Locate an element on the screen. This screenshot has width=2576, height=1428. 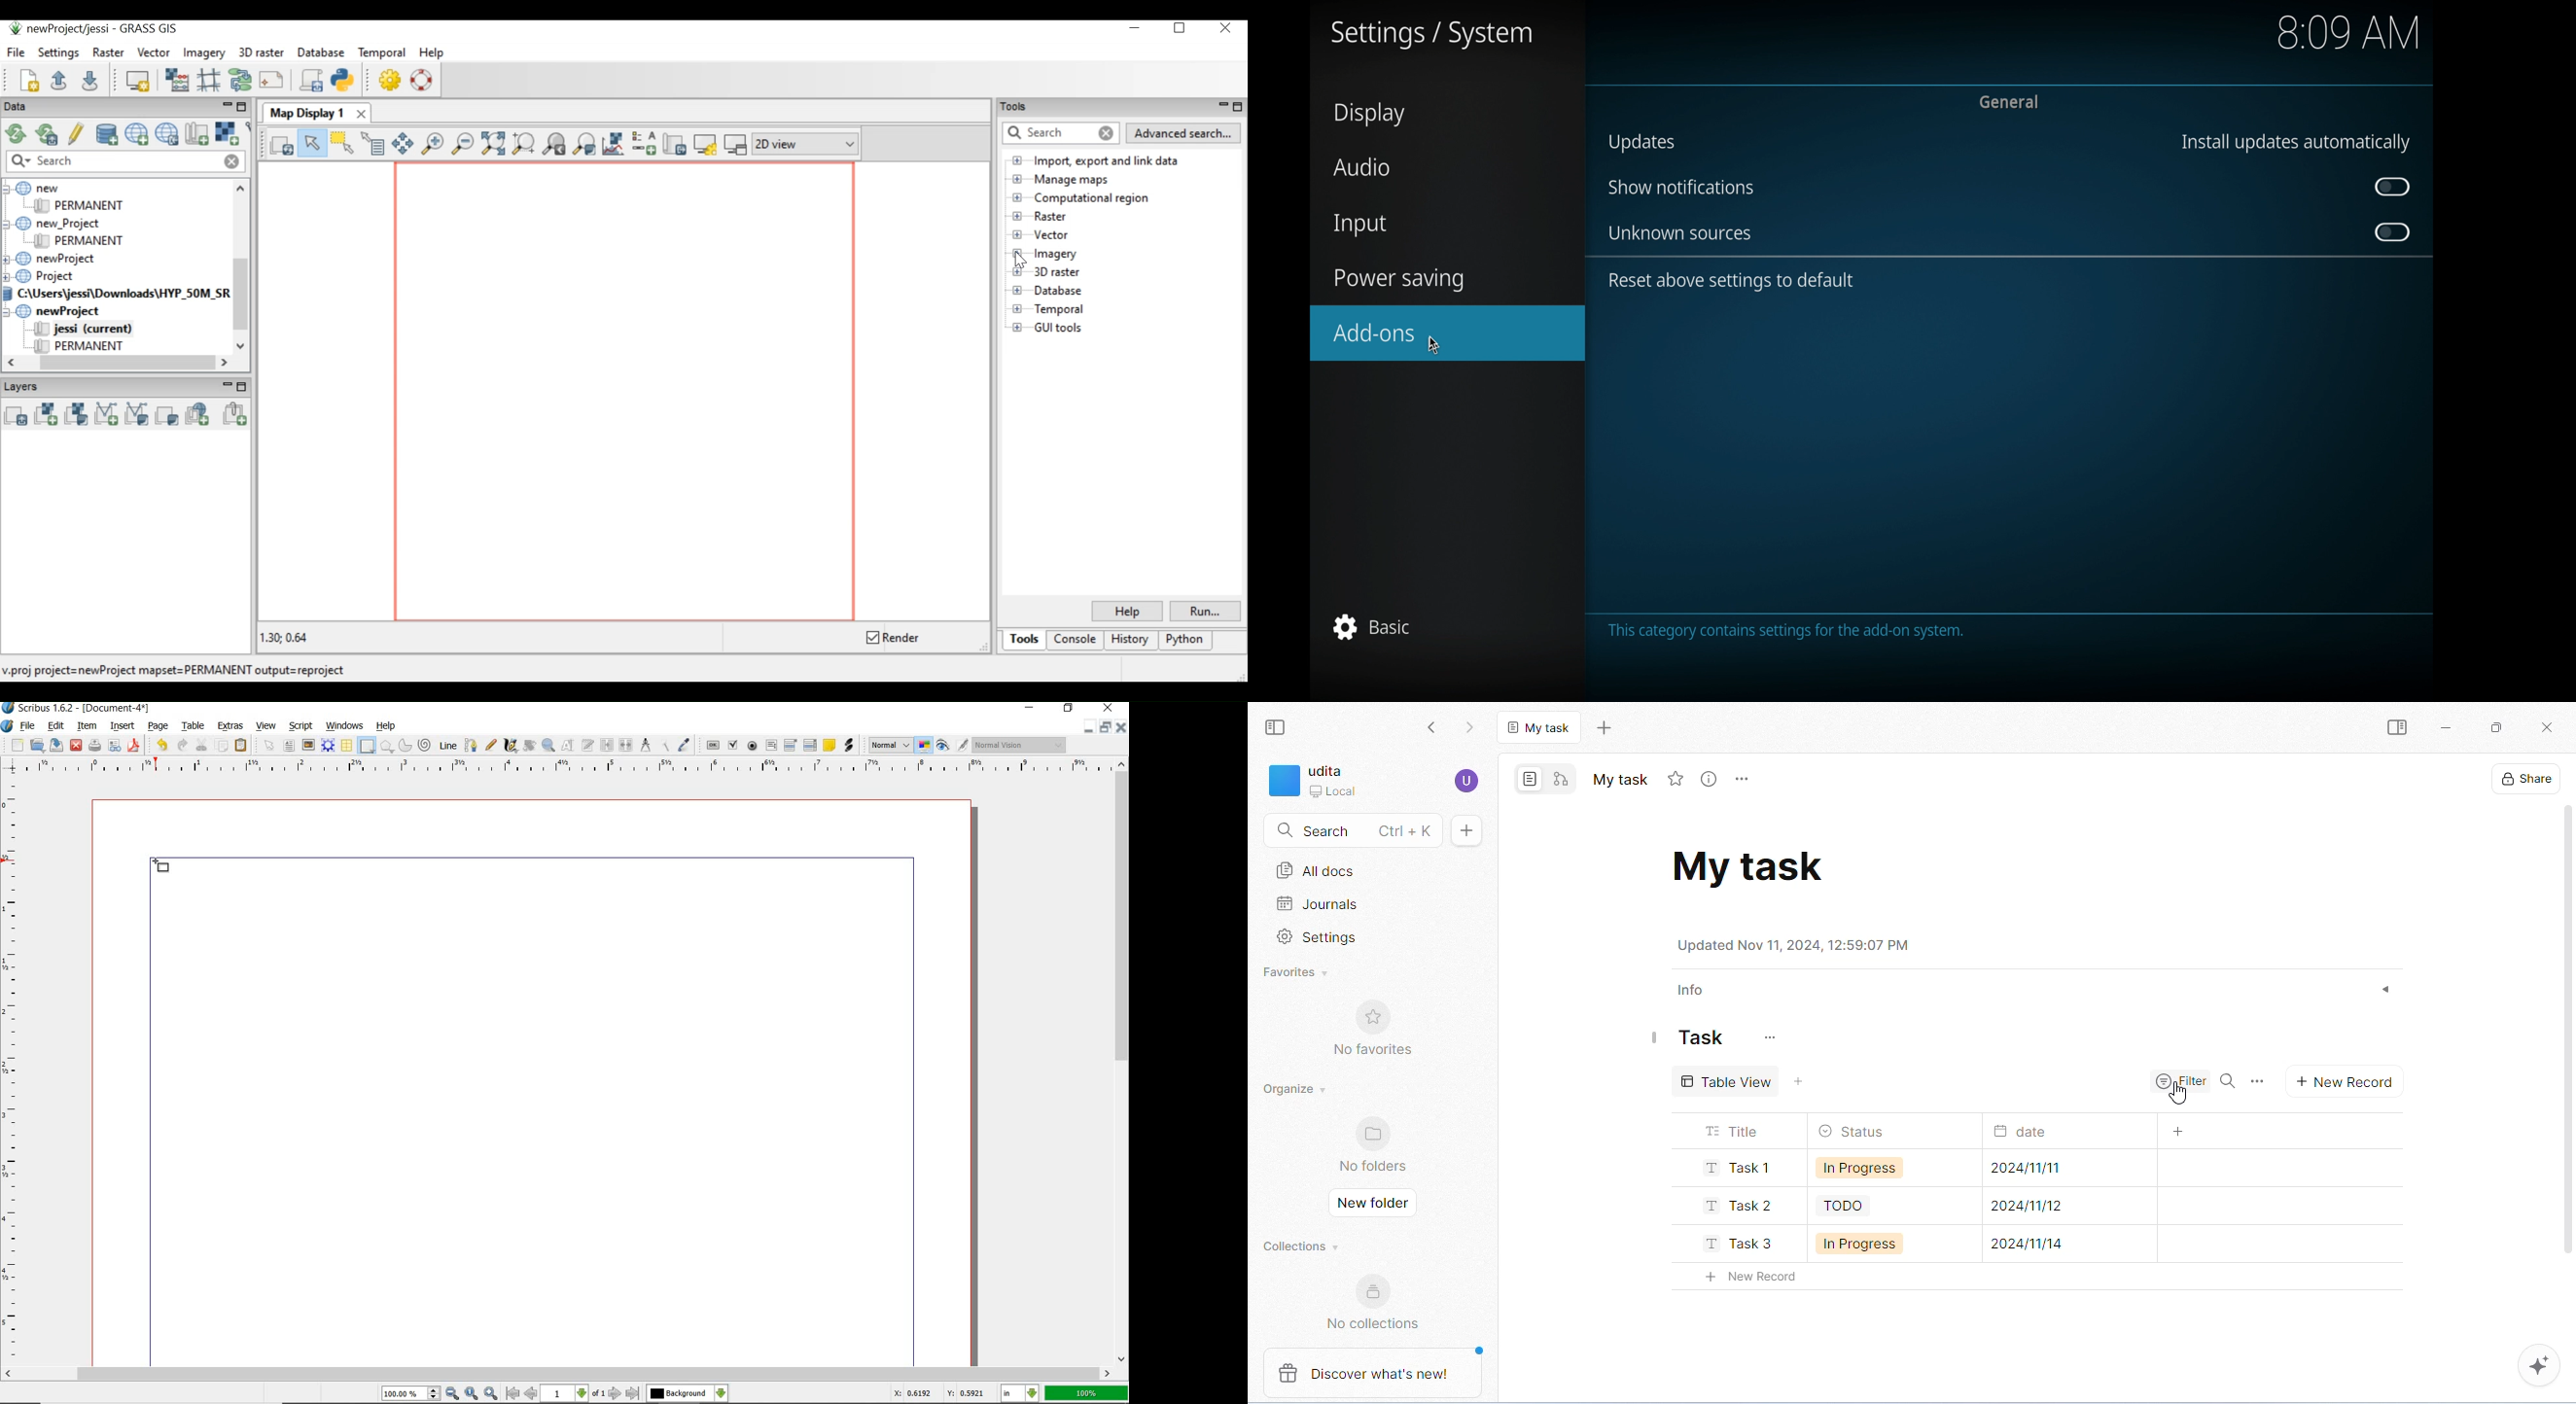
windows is located at coordinates (344, 726).